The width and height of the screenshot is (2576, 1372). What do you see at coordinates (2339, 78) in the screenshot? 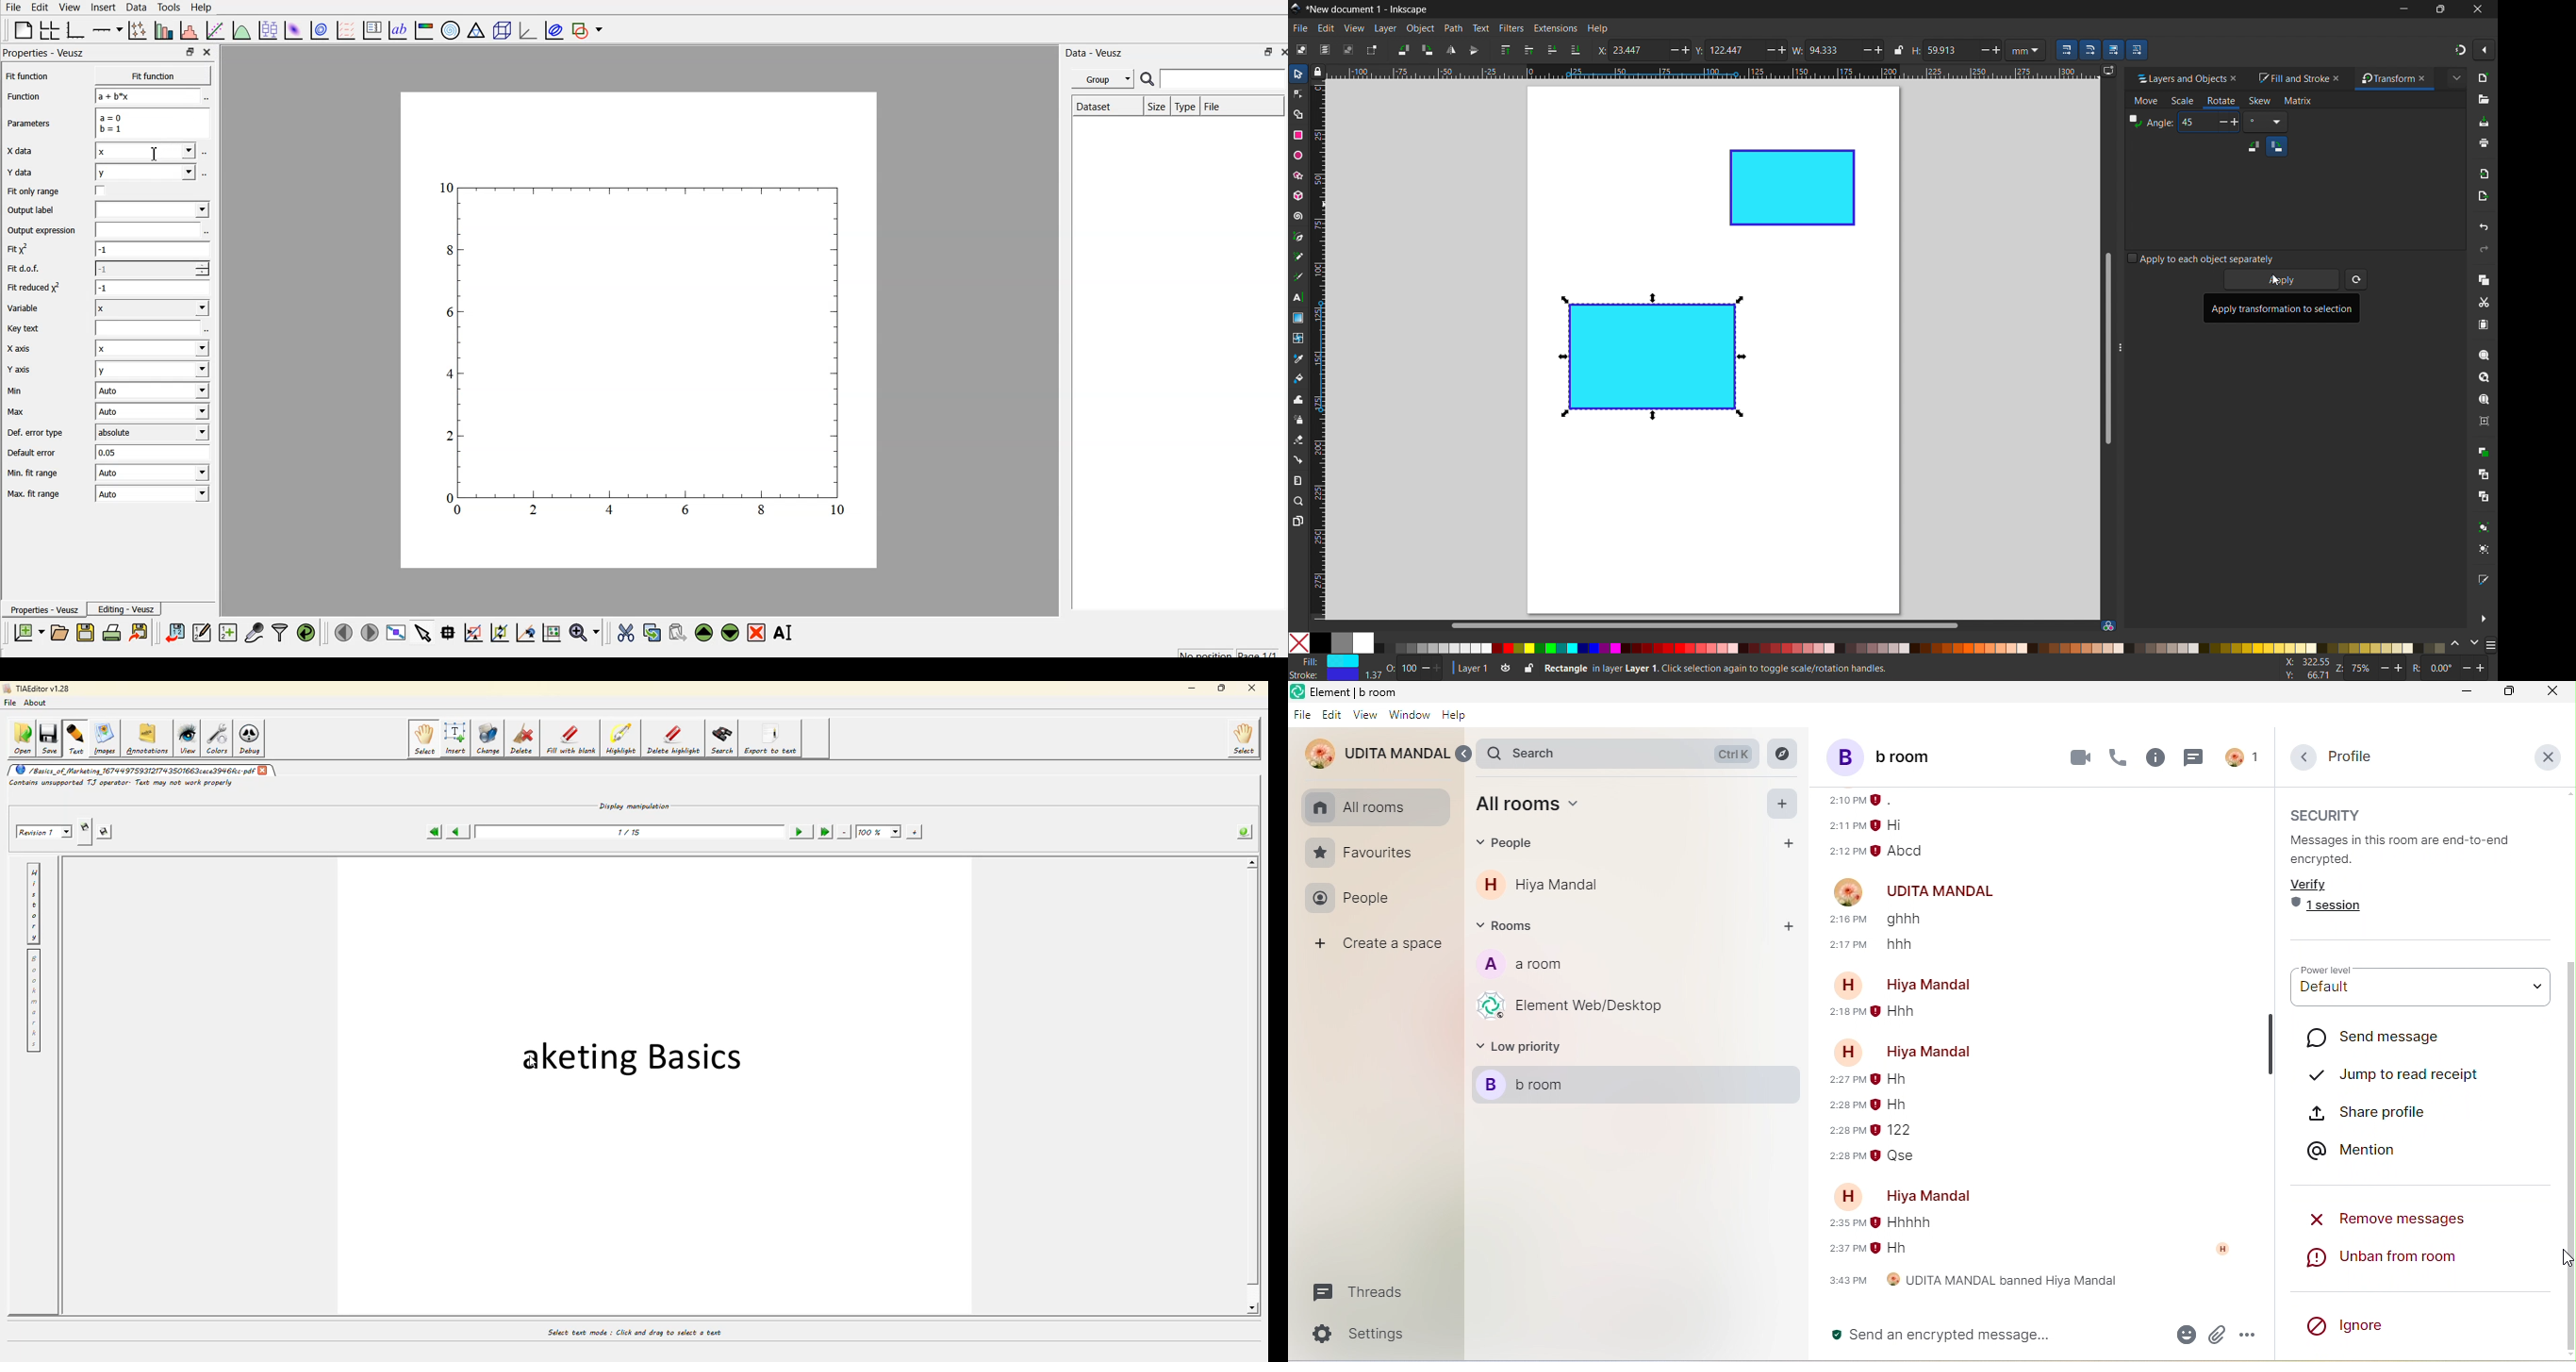
I see `close` at bounding box center [2339, 78].